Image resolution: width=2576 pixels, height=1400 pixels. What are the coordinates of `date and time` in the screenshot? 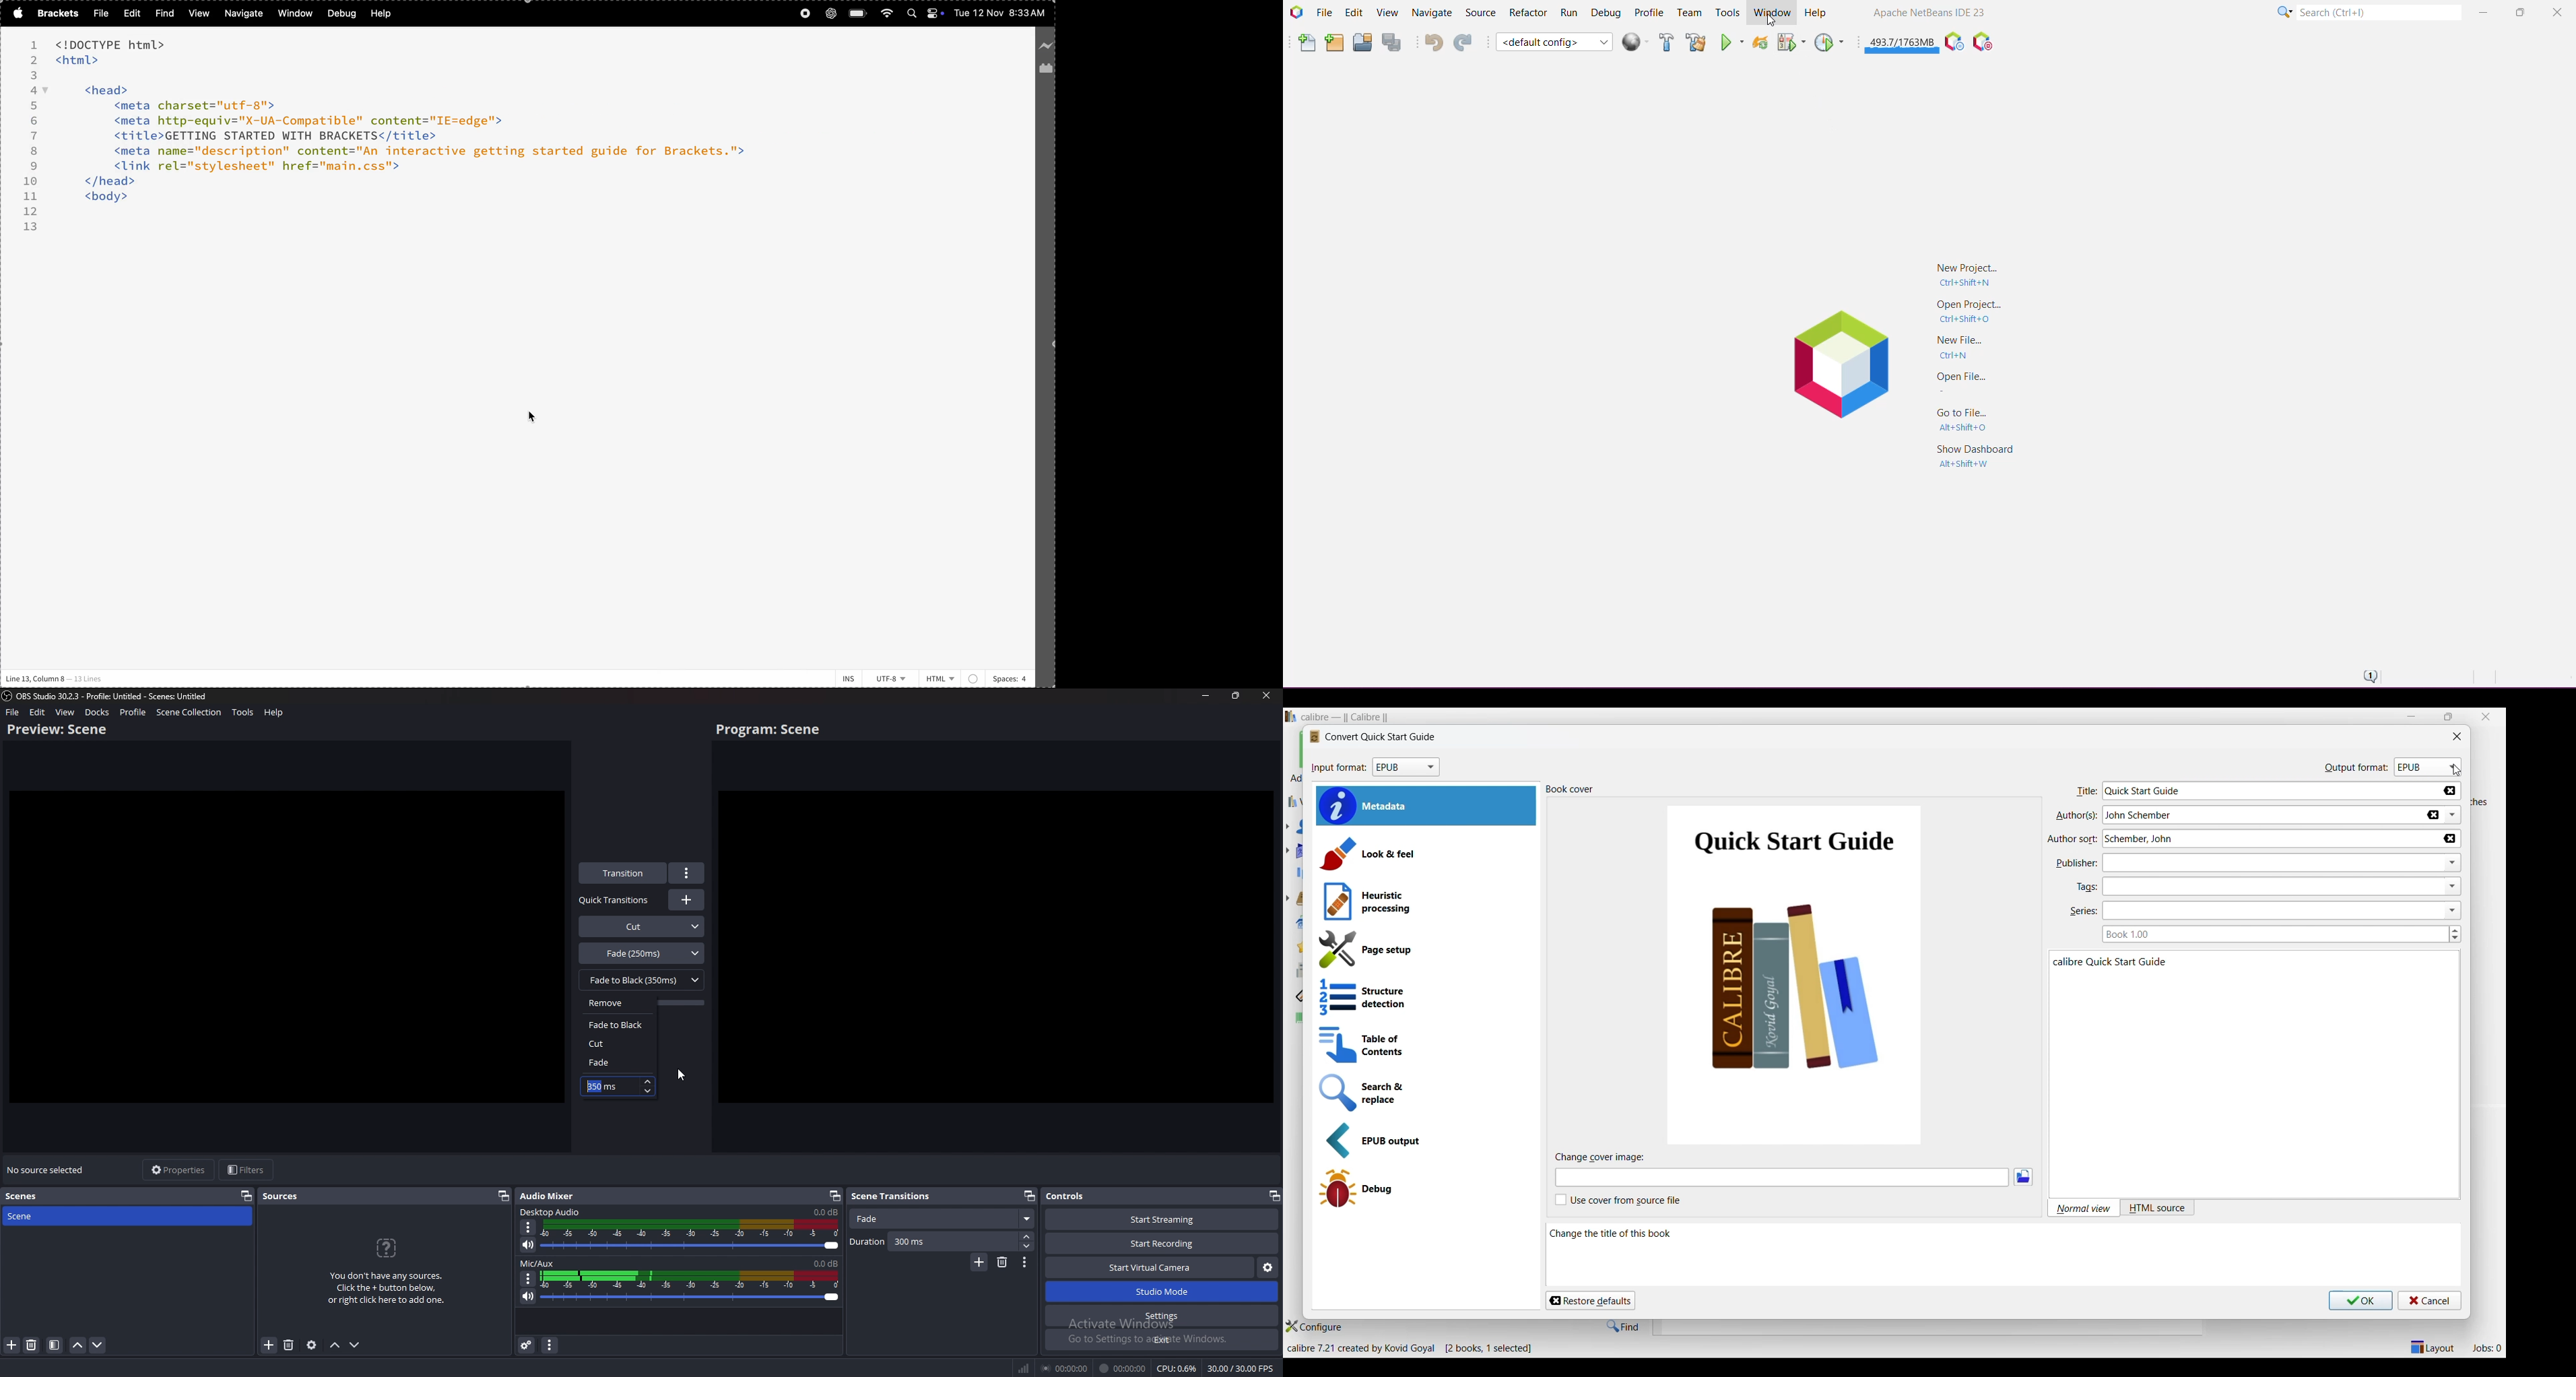 It's located at (1001, 14).